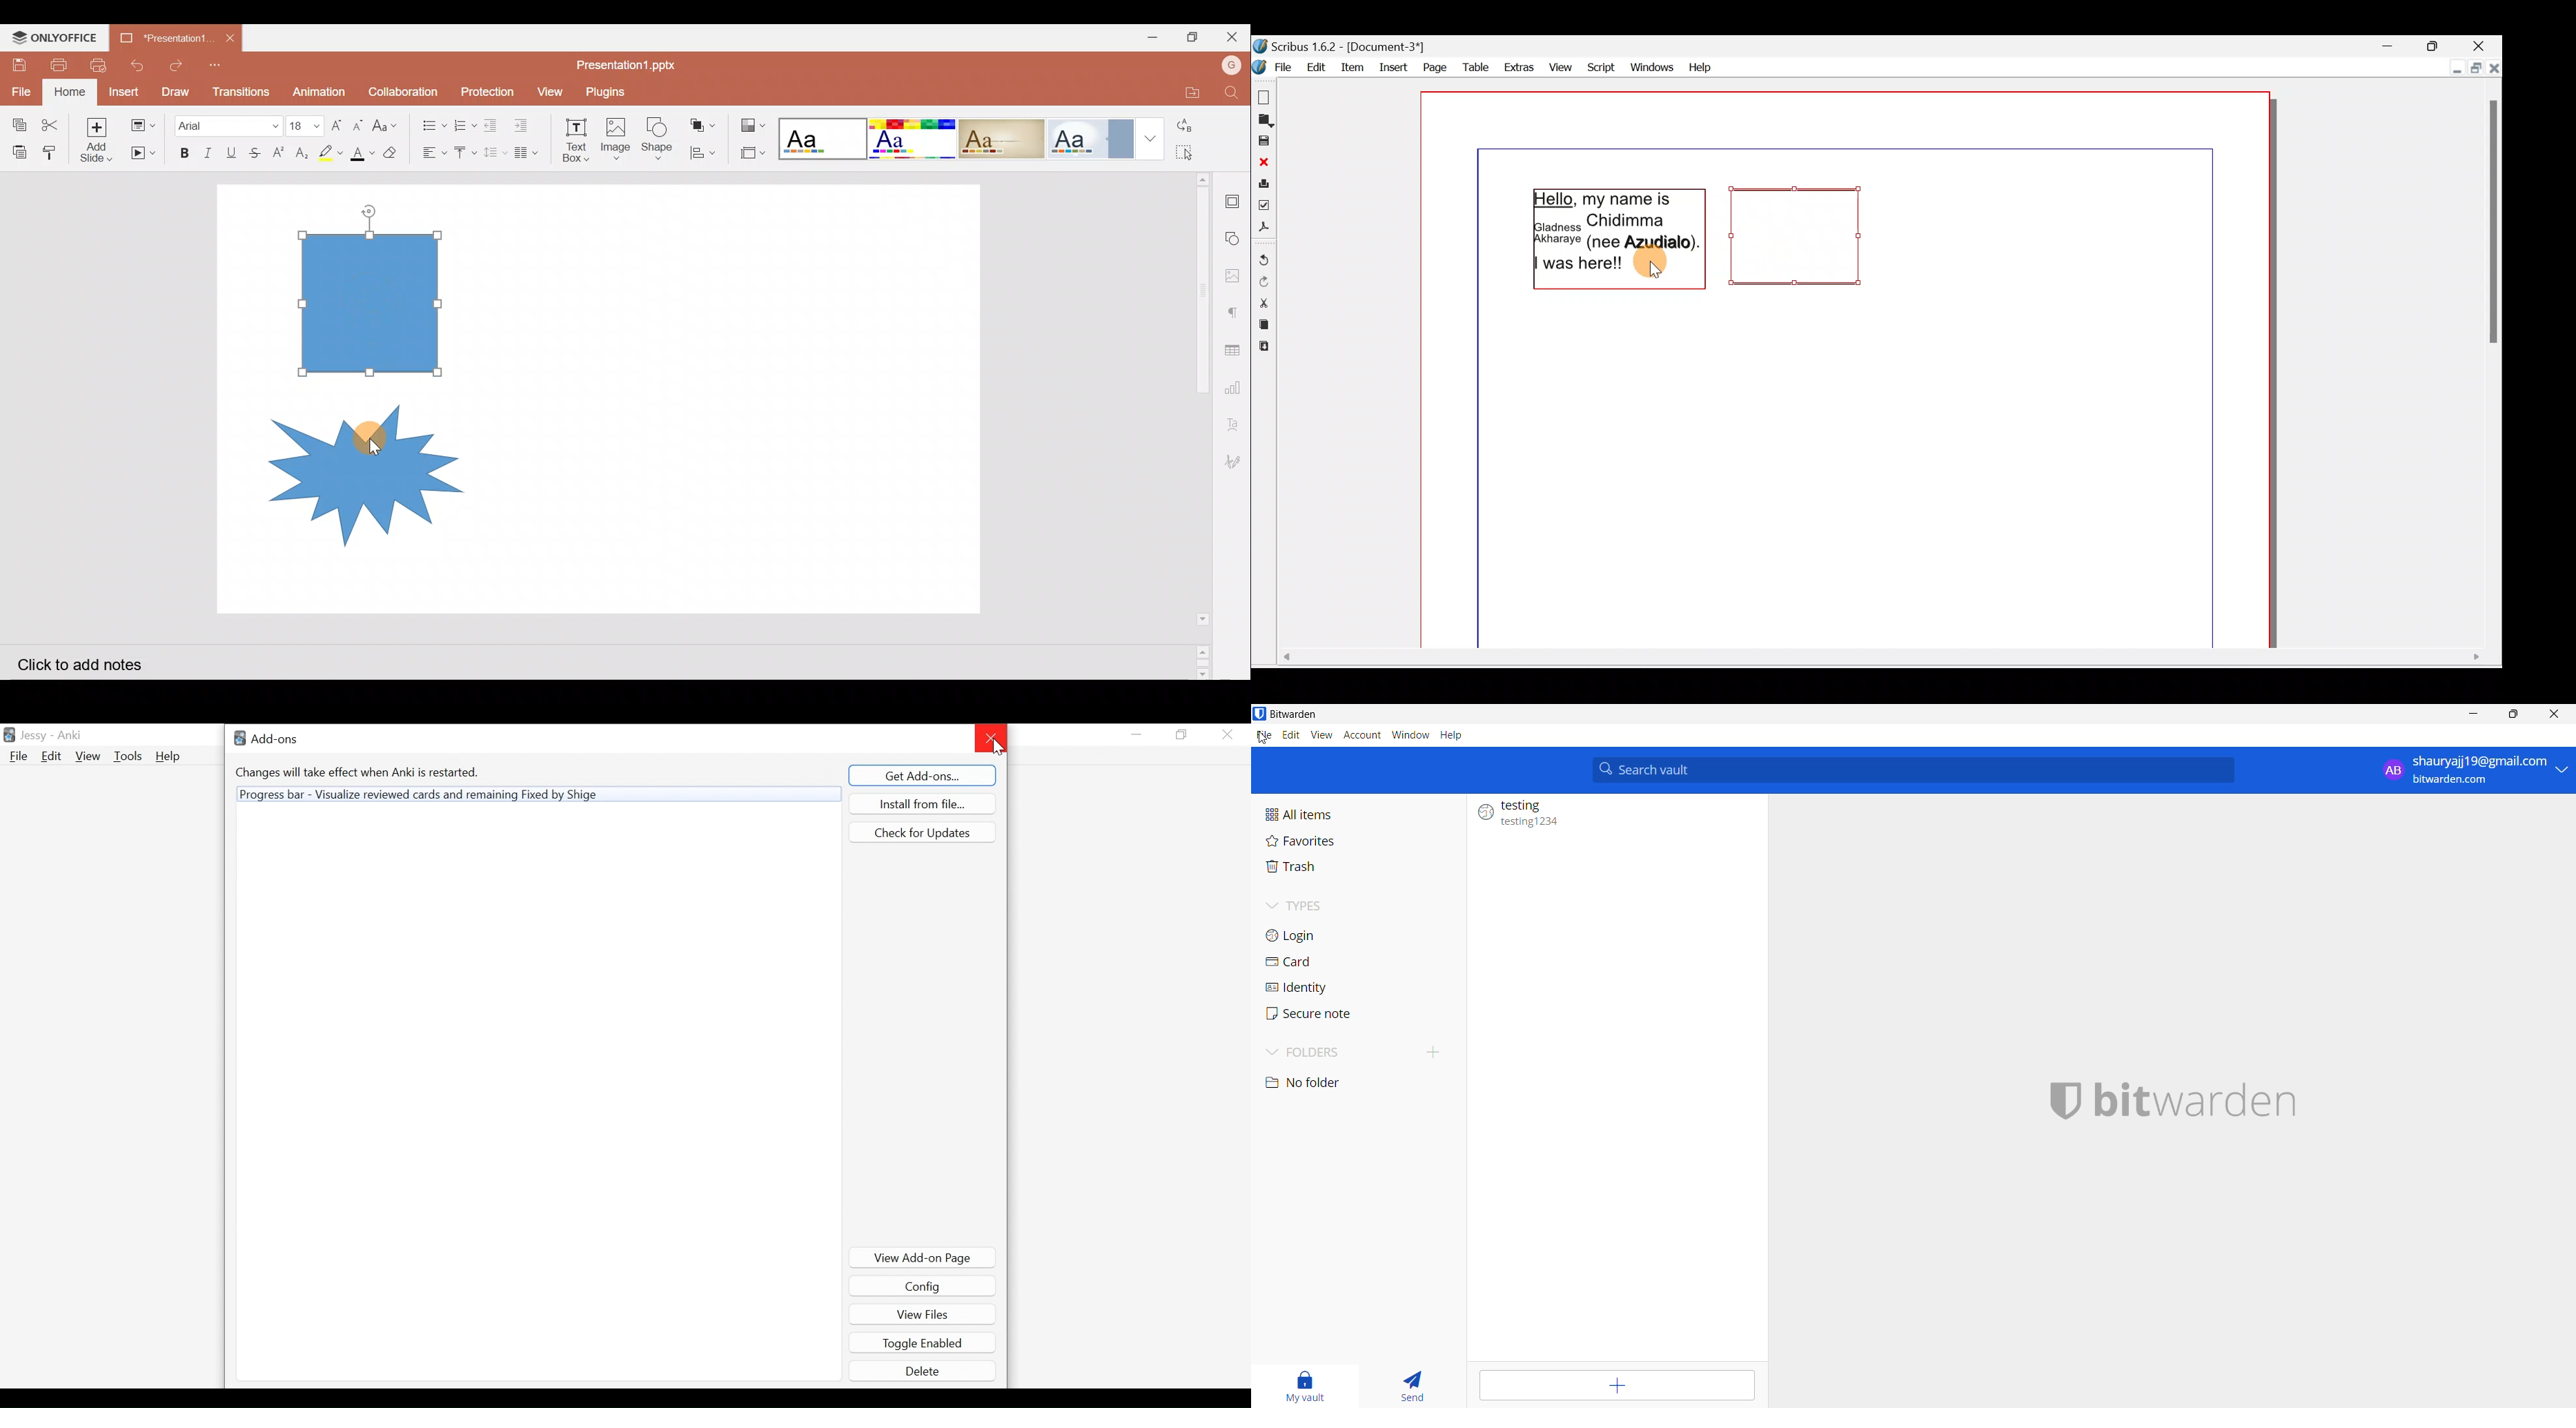  Describe the element at coordinates (216, 65) in the screenshot. I see `Customize quick access toolbar` at that location.